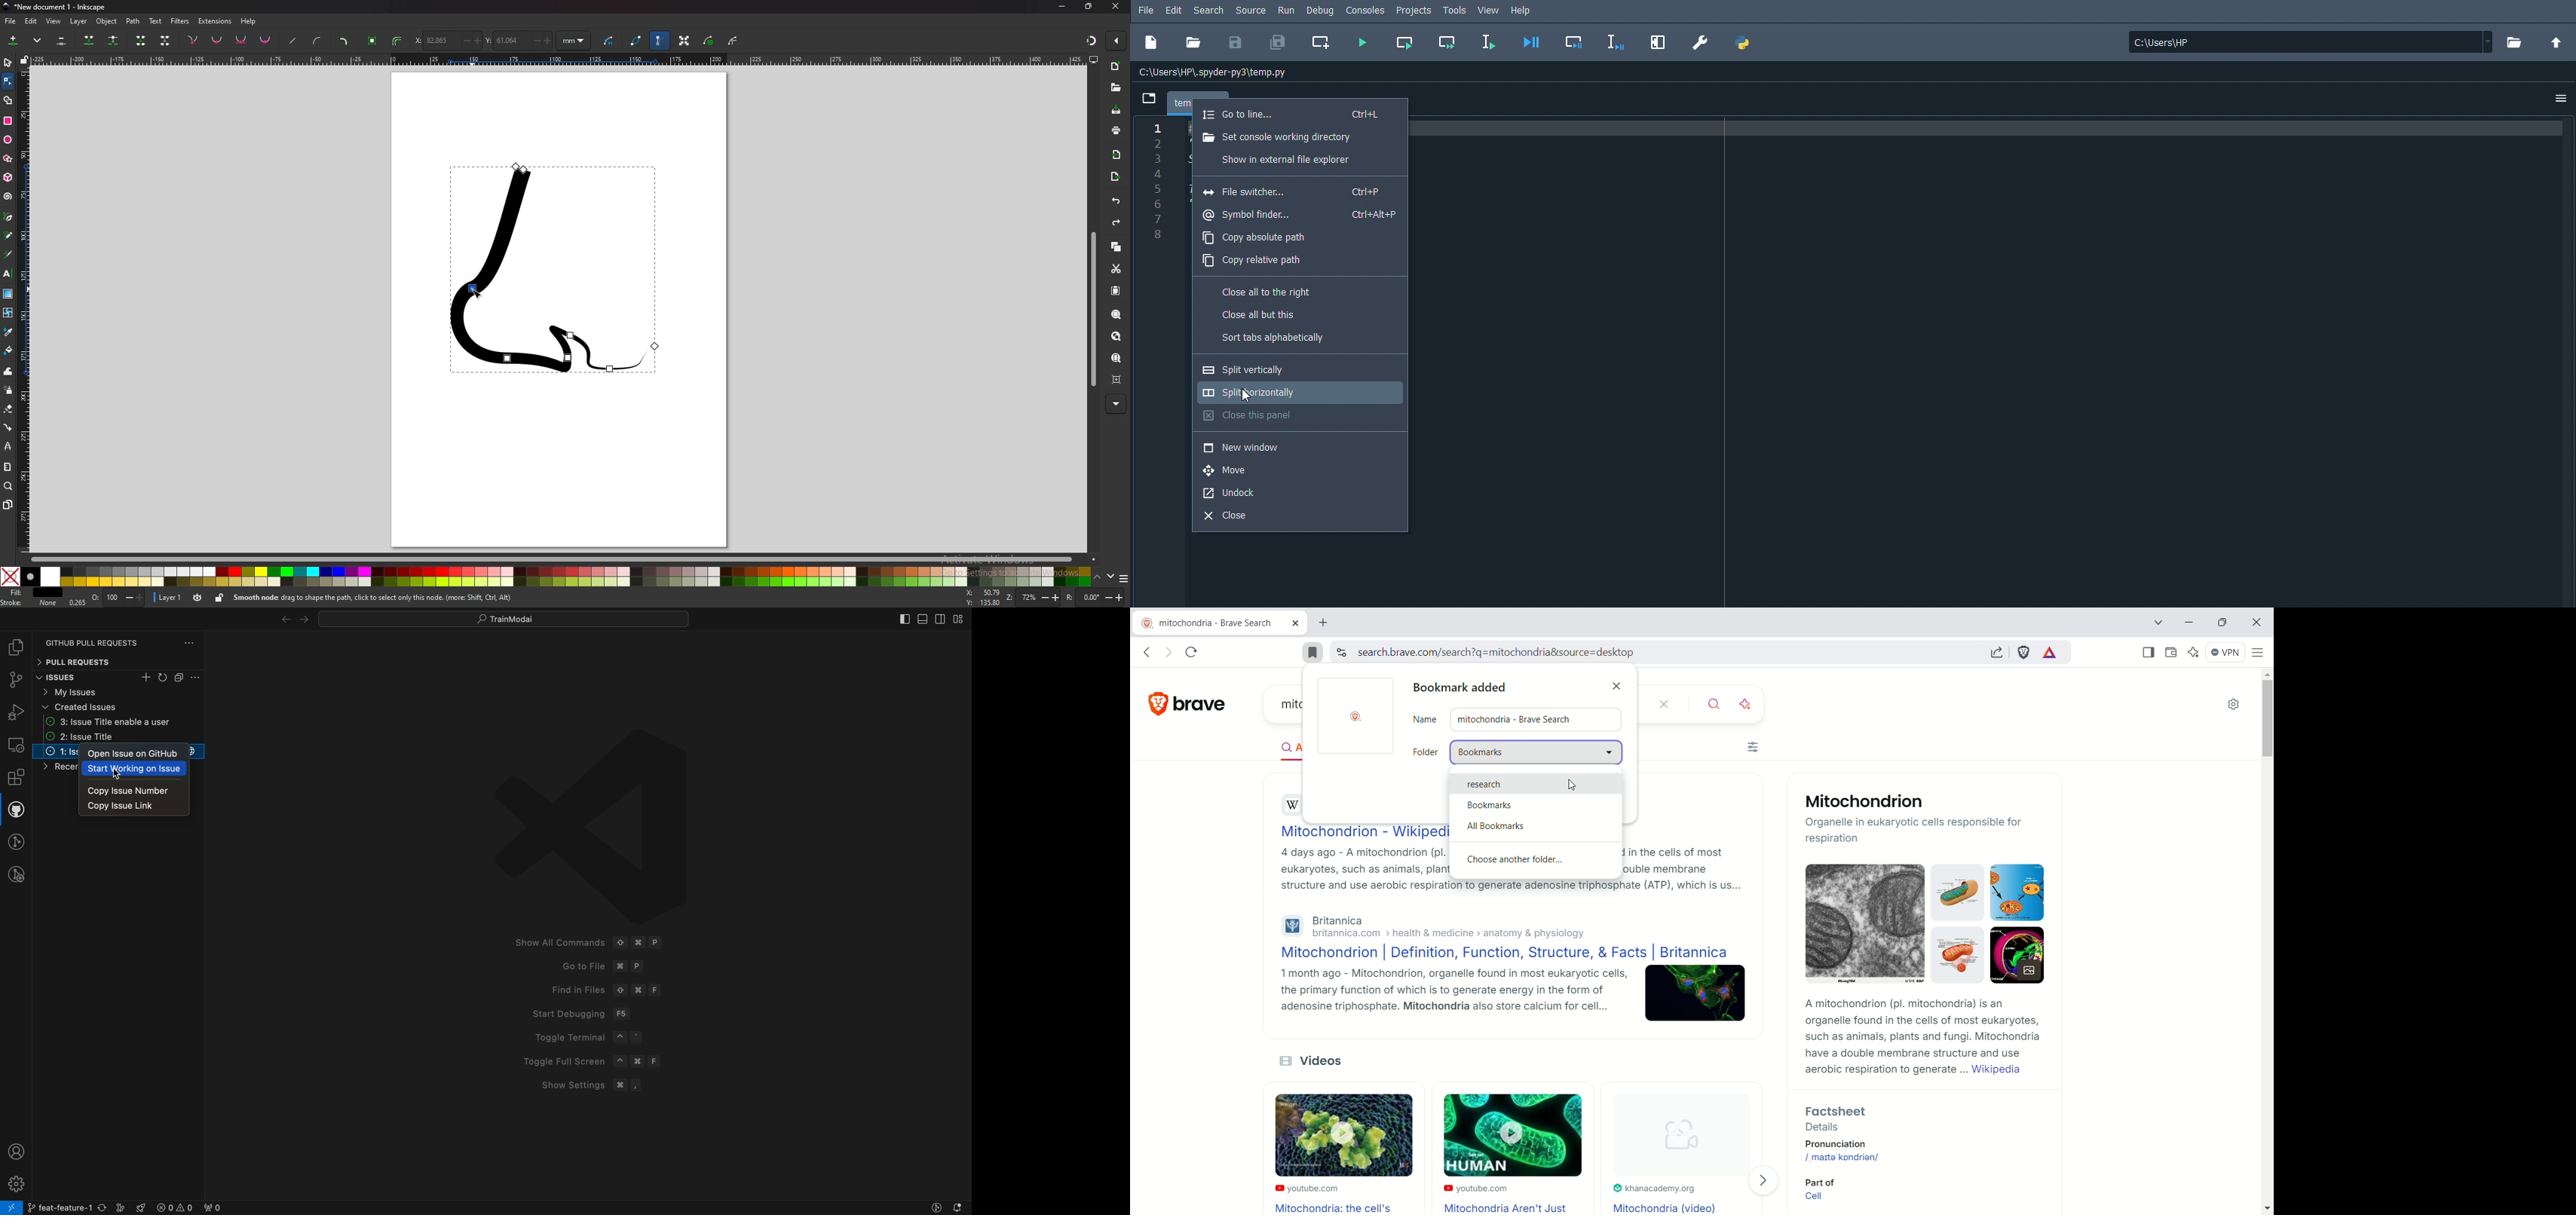 The height and width of the screenshot is (1232, 2576). Describe the element at coordinates (1294, 805) in the screenshot. I see `wikipedia logo` at that location.